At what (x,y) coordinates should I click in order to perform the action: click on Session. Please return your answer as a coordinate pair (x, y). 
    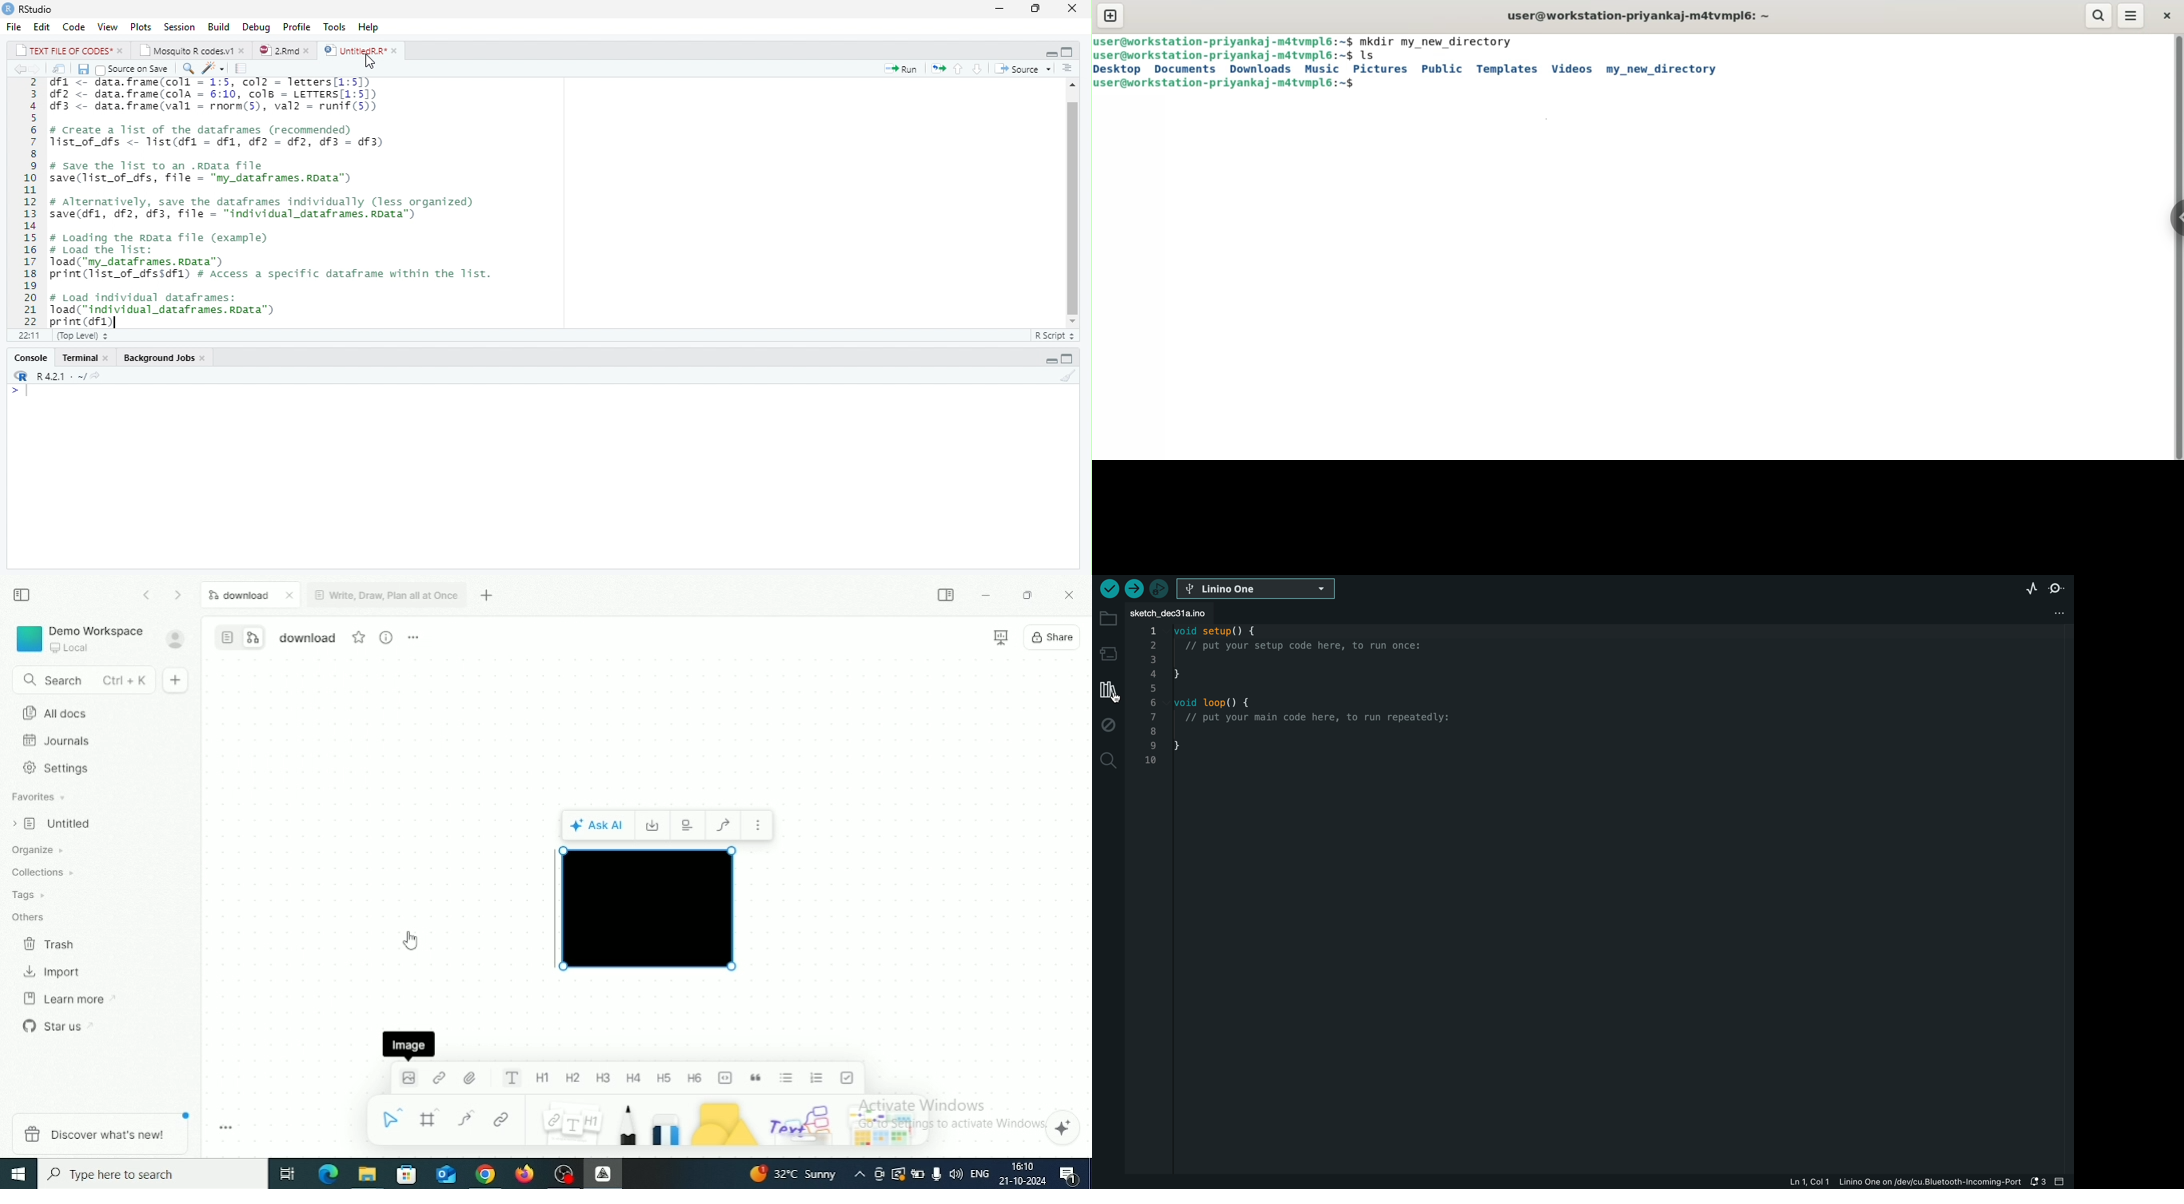
    Looking at the image, I should click on (179, 26).